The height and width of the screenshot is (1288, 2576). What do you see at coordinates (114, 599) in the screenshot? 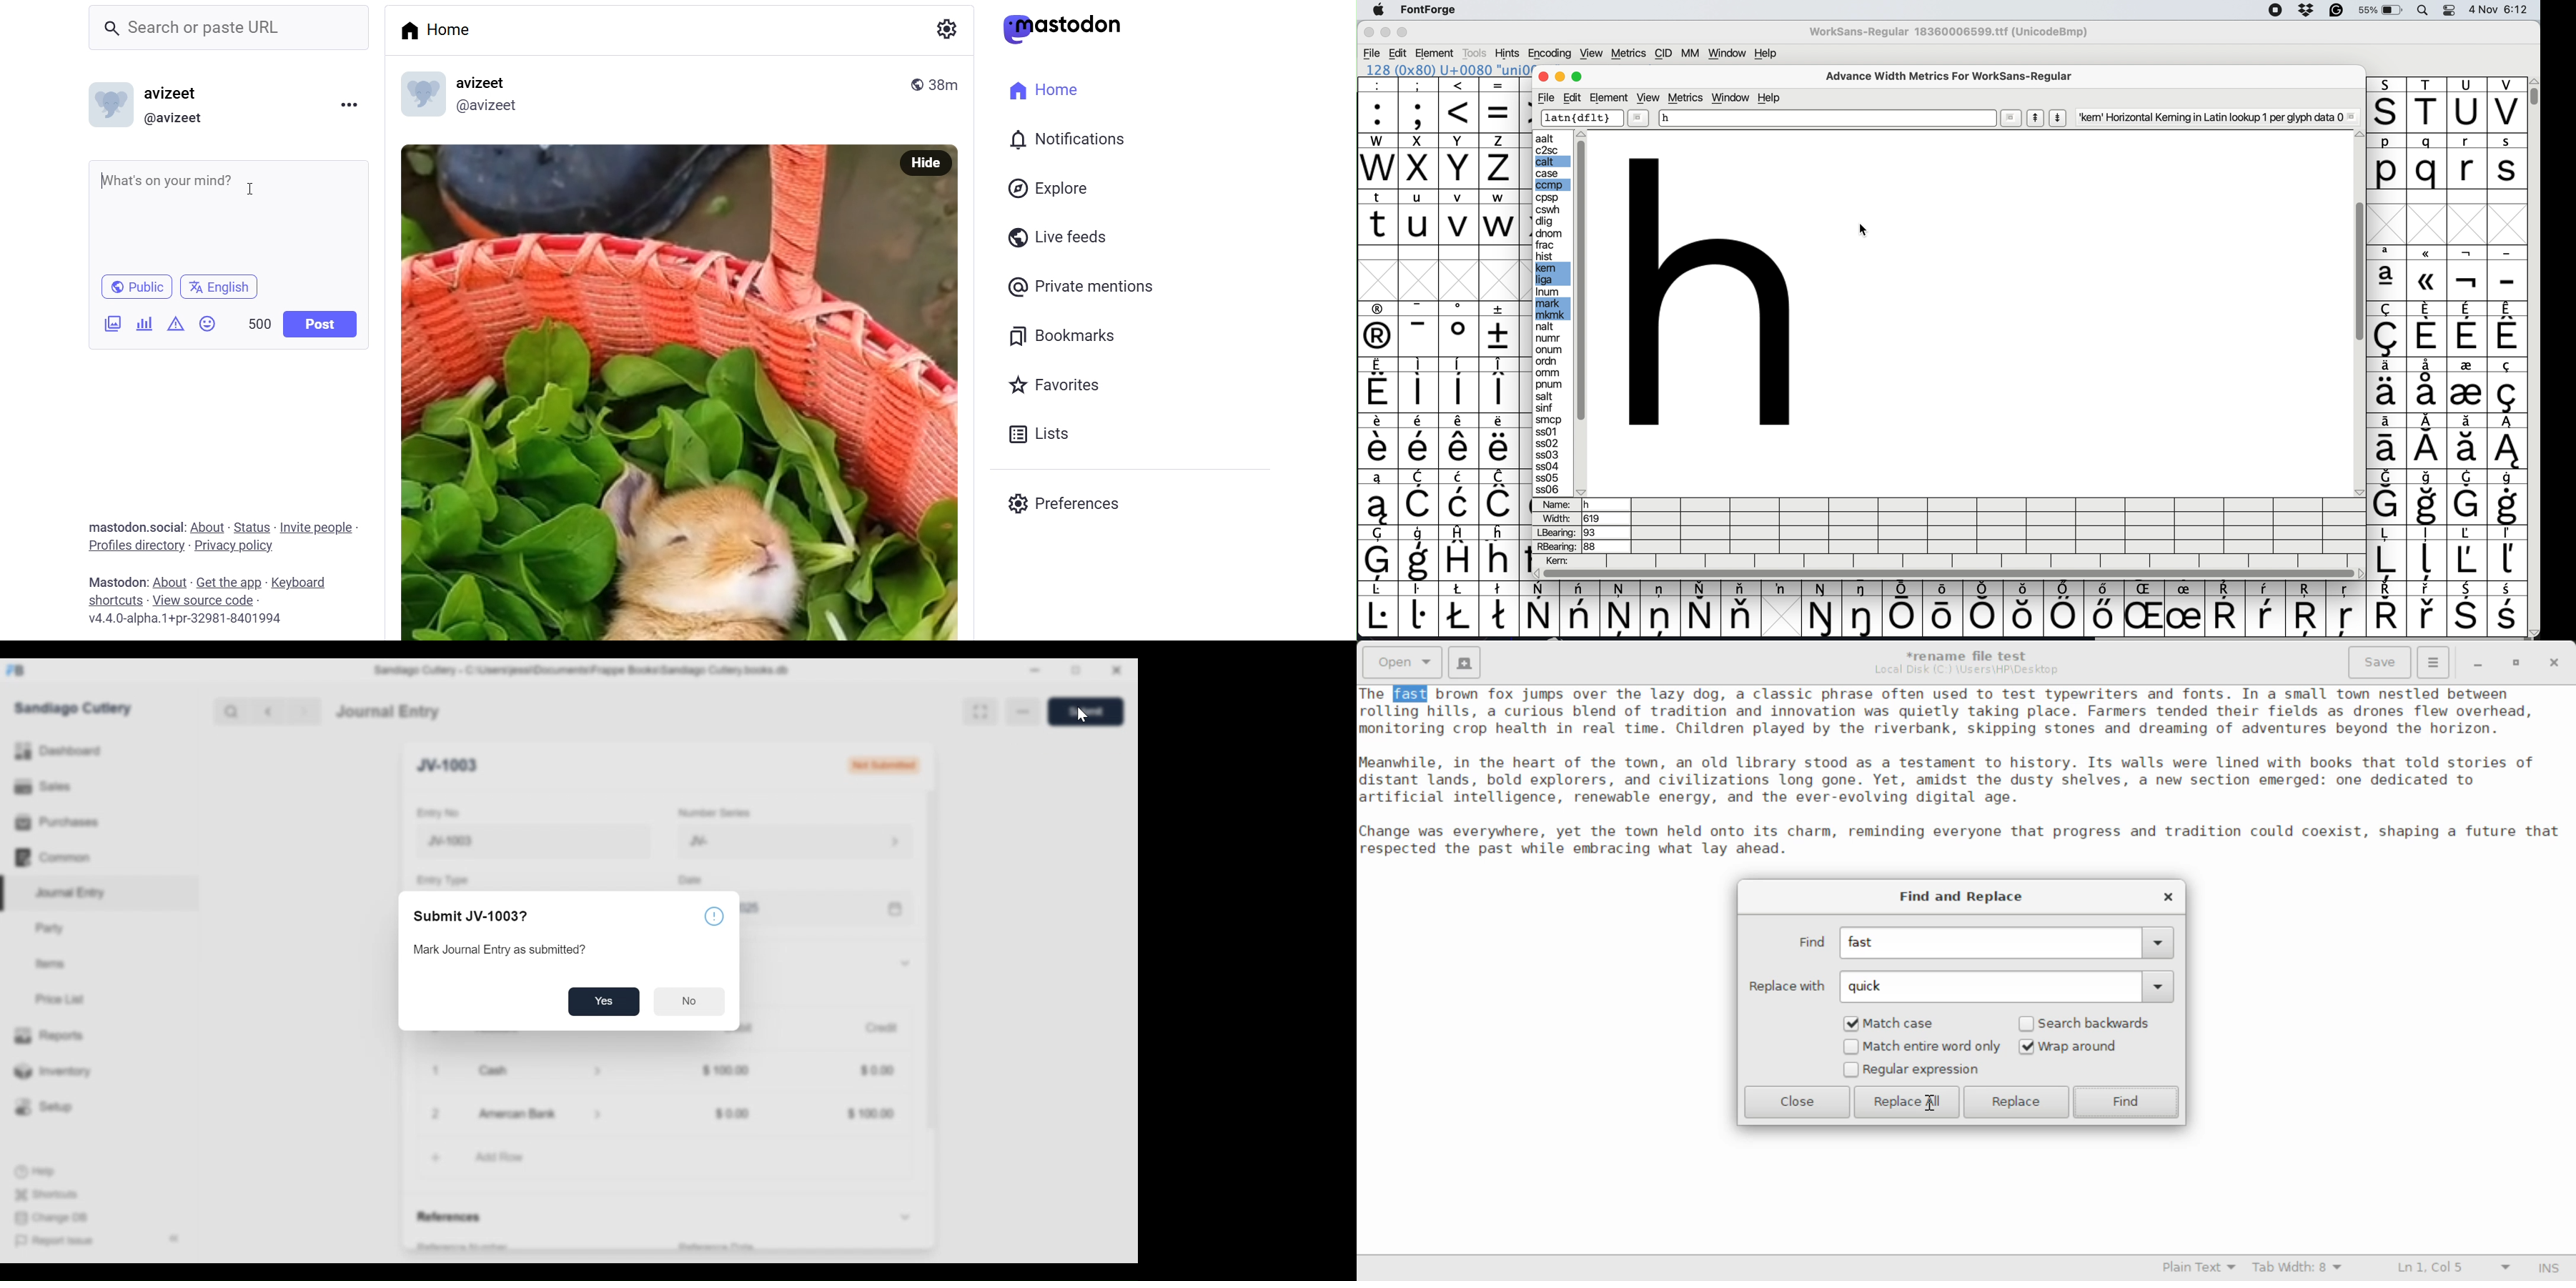
I see `Shortcuts` at bounding box center [114, 599].